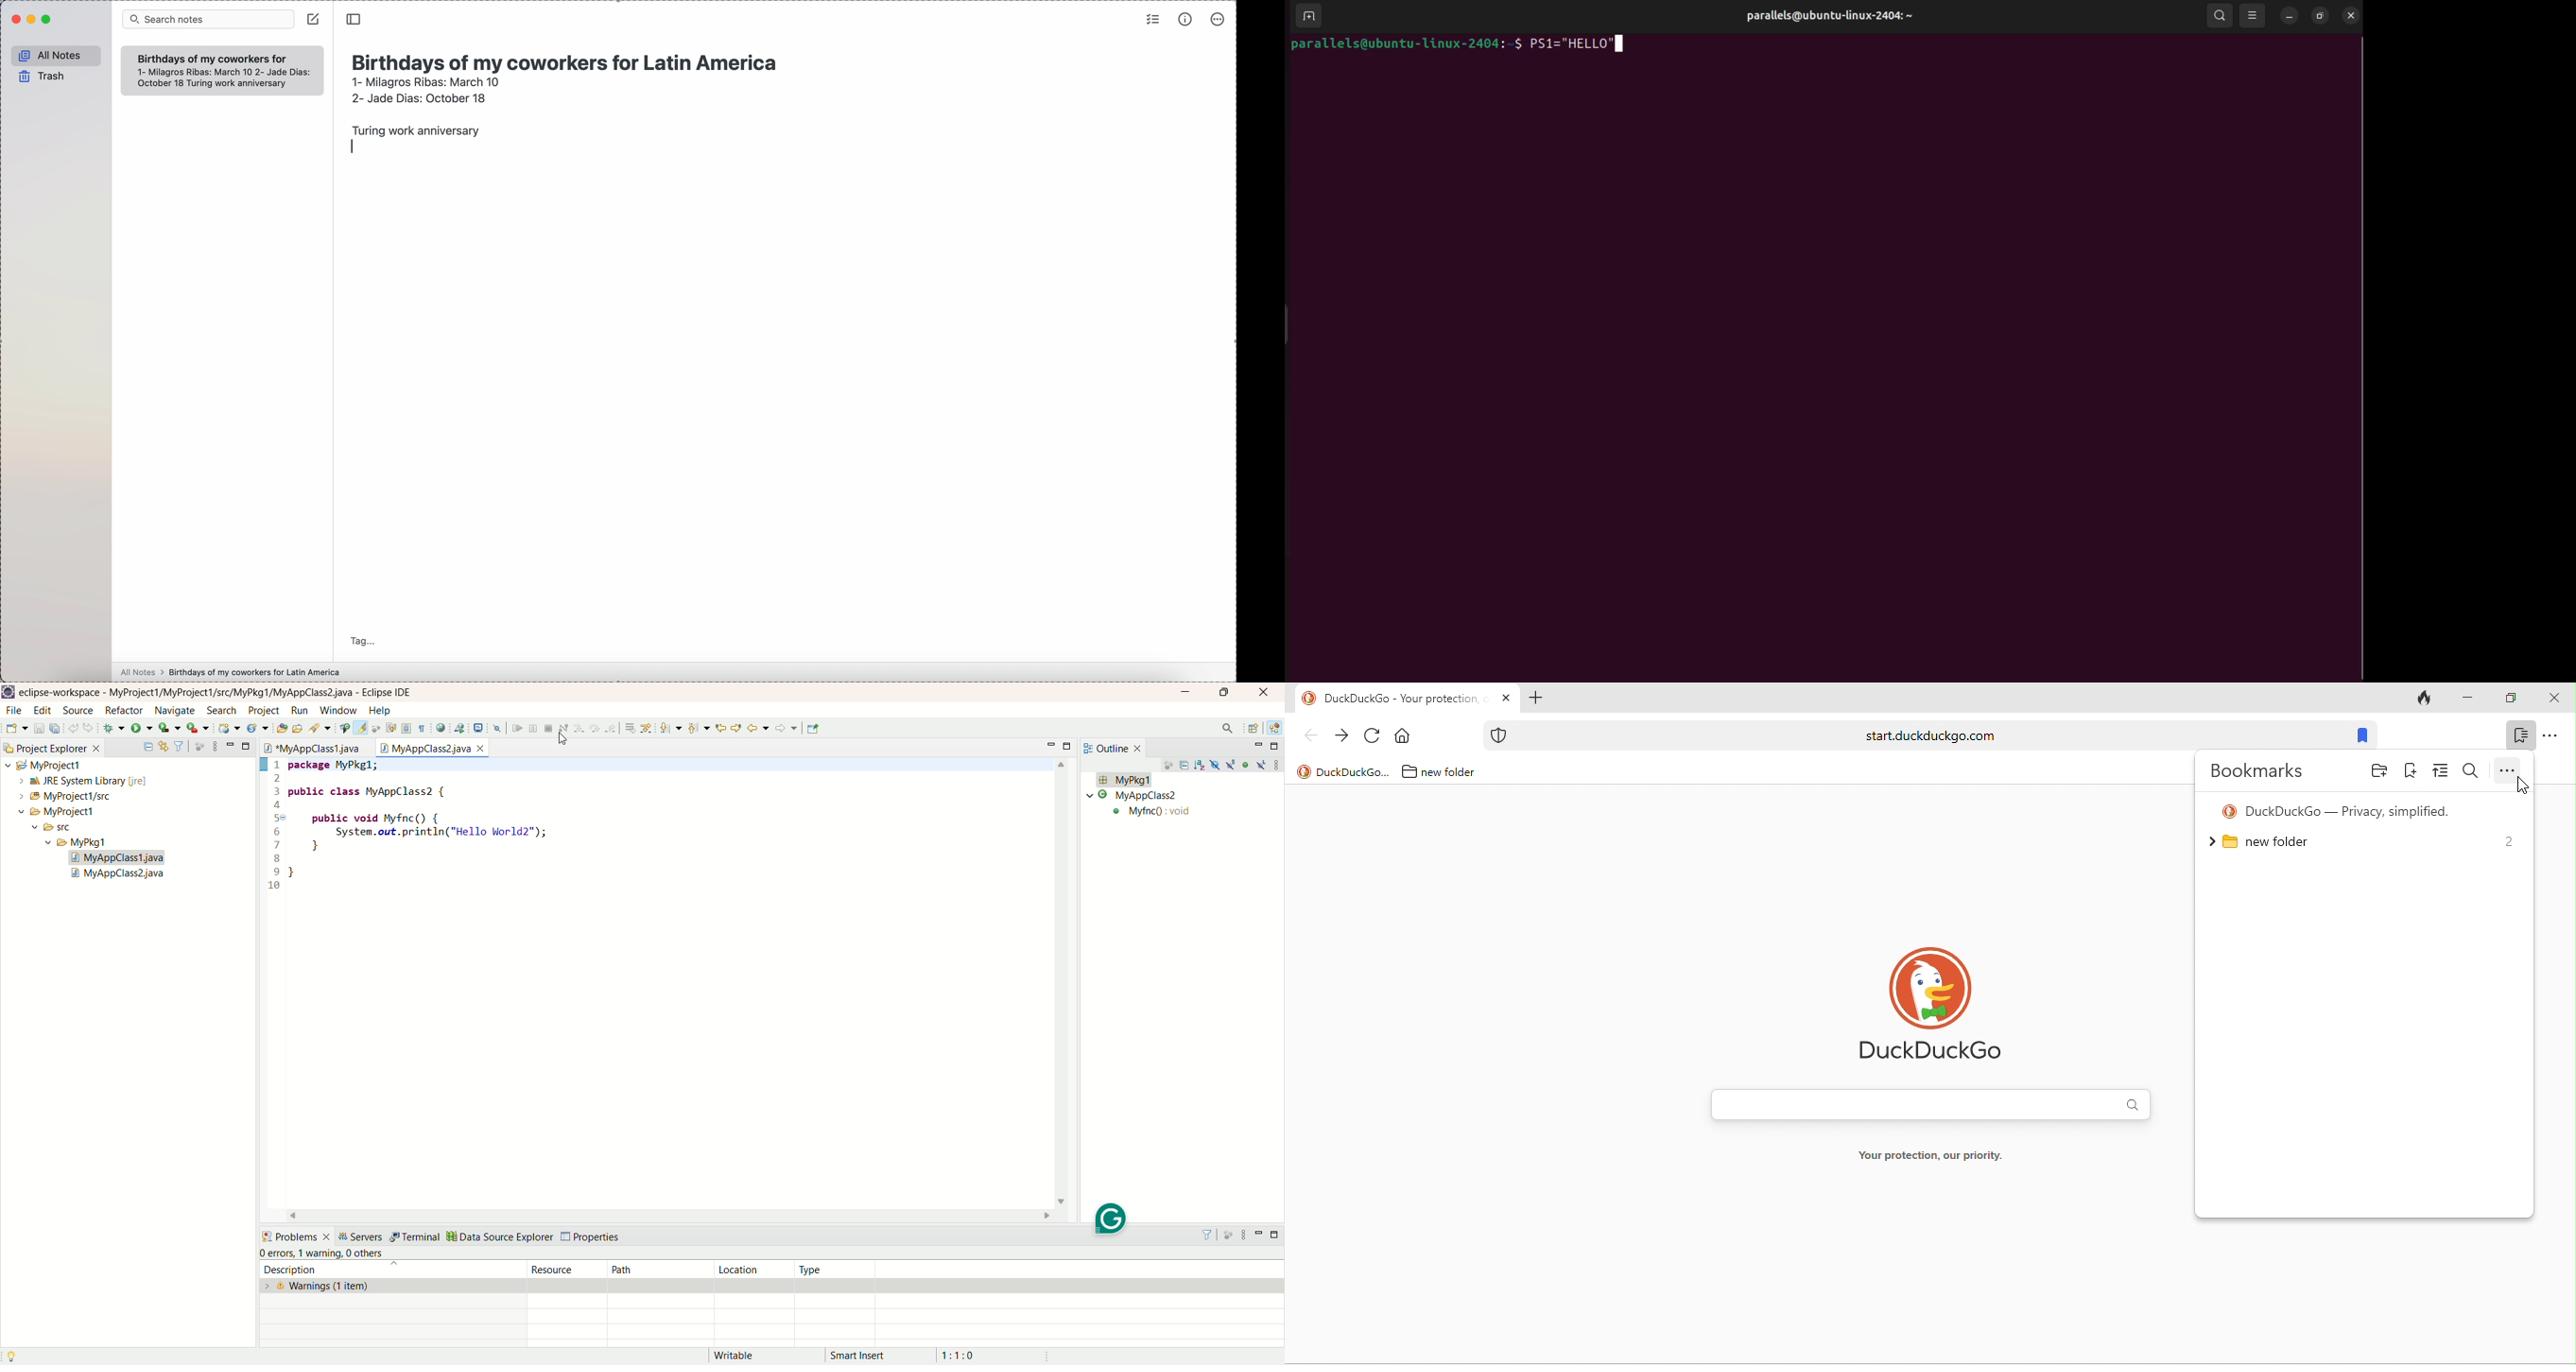  What do you see at coordinates (1406, 44) in the screenshot?
I see `bash prompt` at bounding box center [1406, 44].